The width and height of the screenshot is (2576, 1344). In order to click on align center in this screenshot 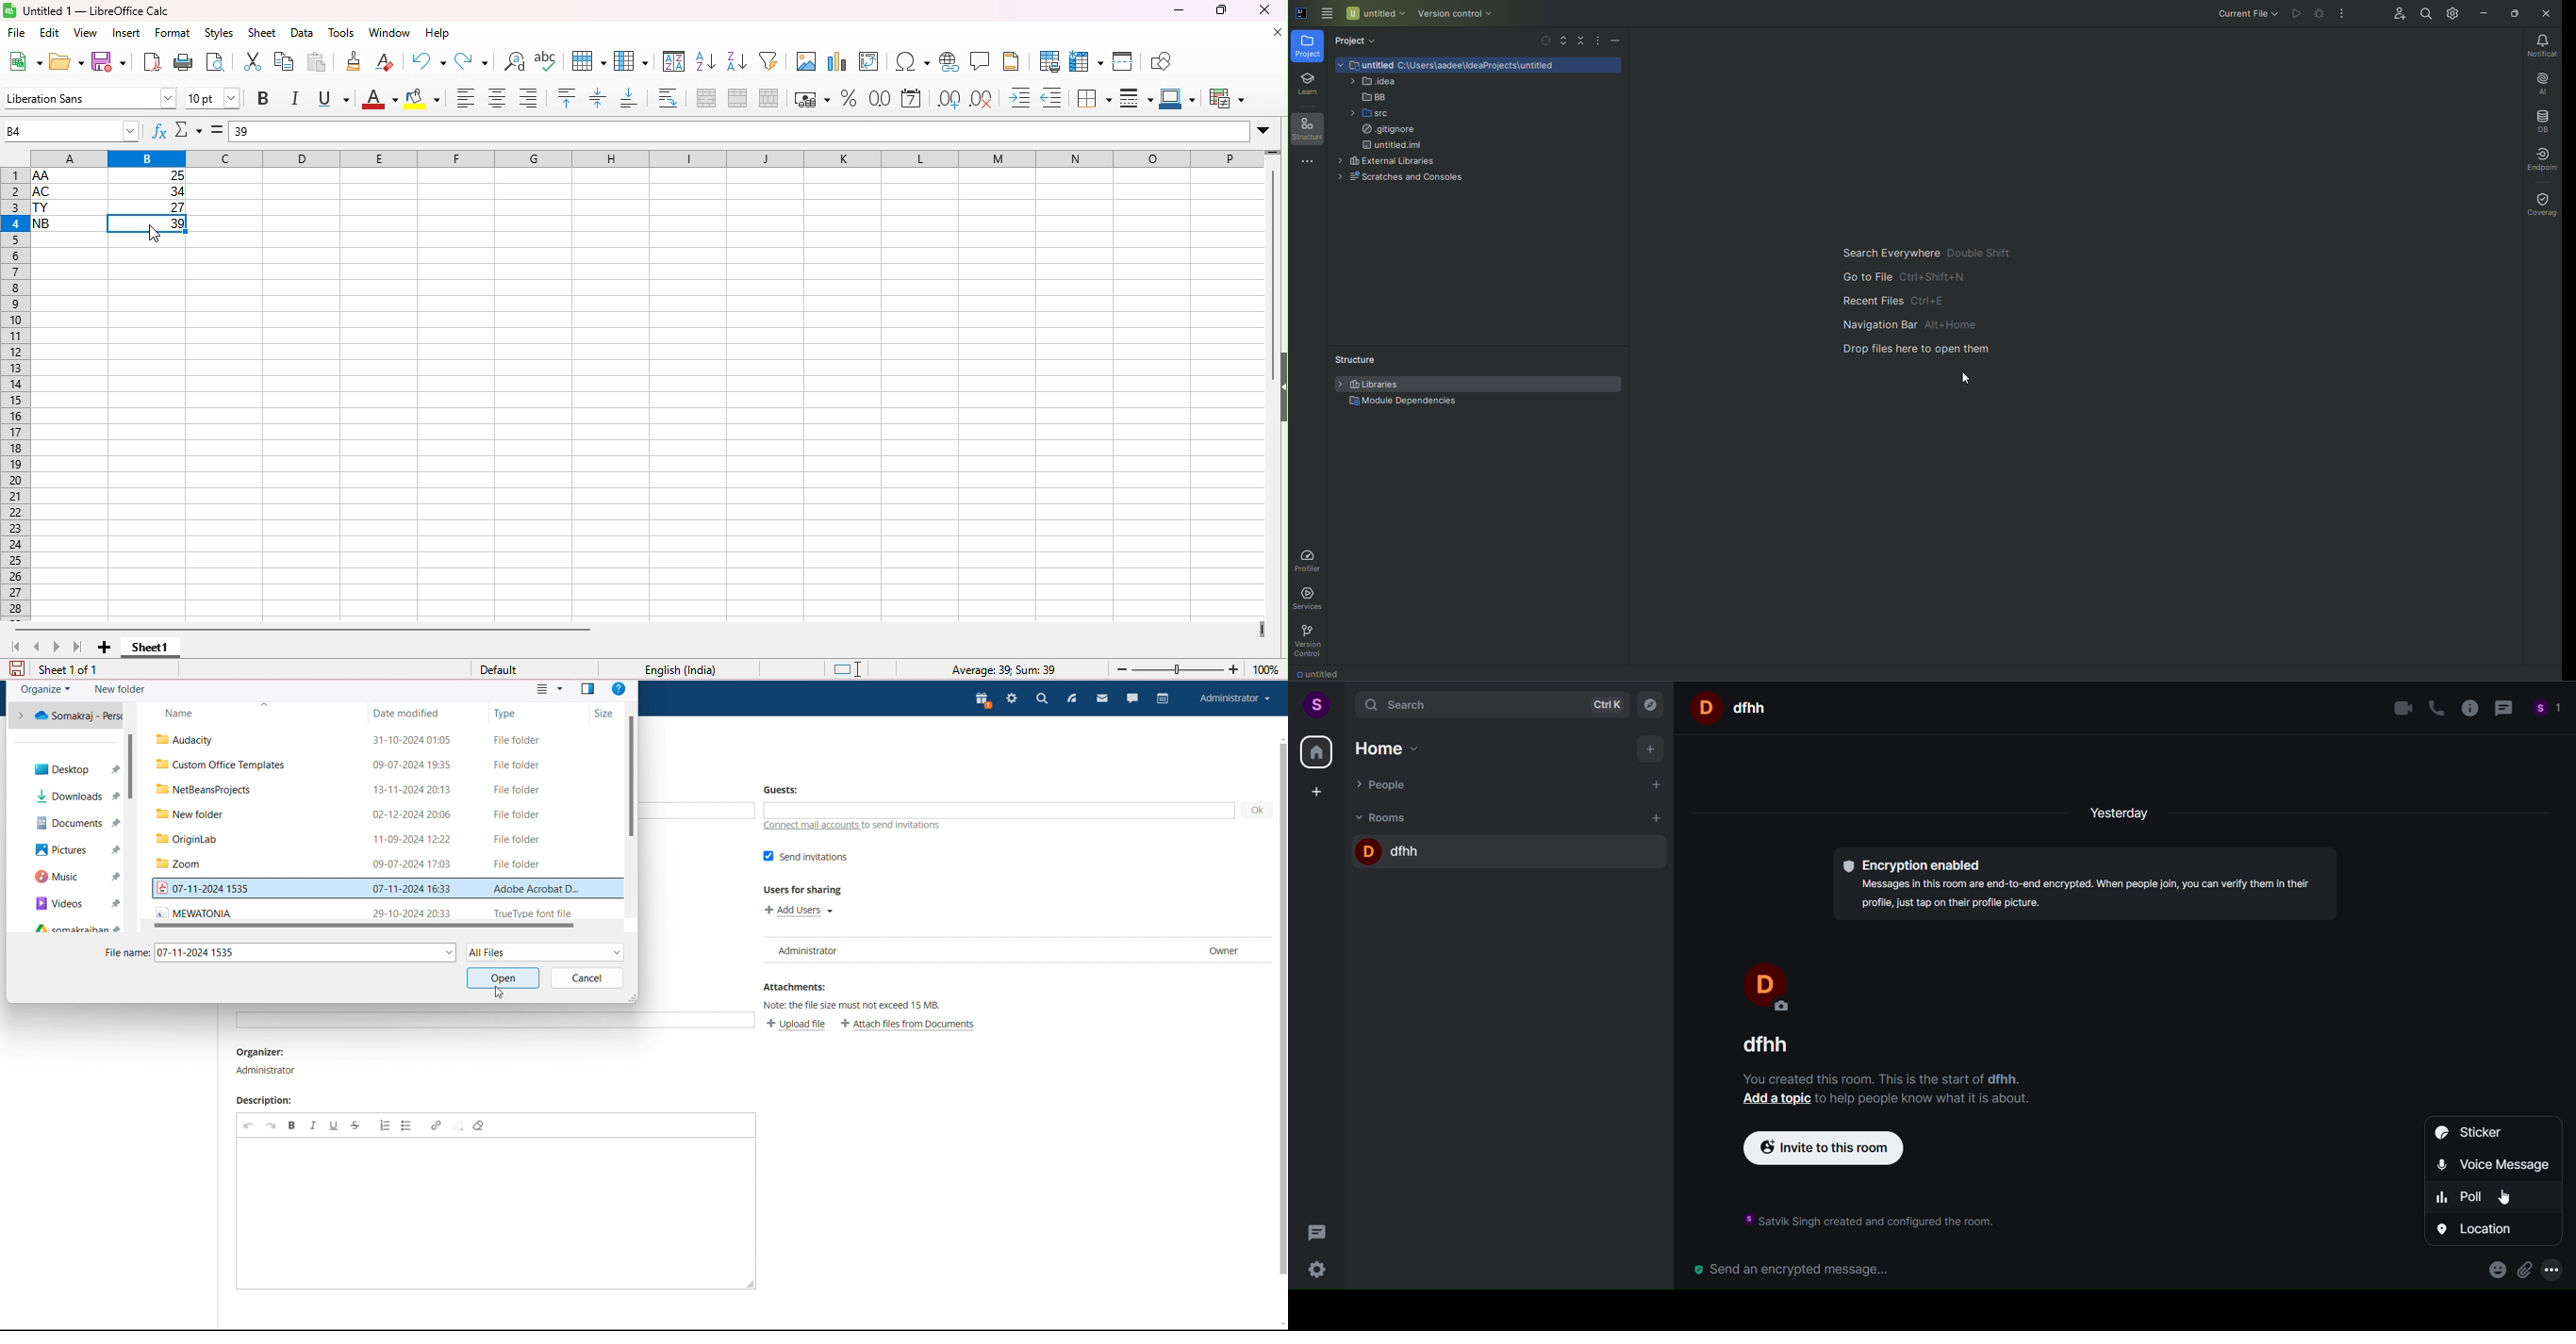, I will do `click(498, 99)`.